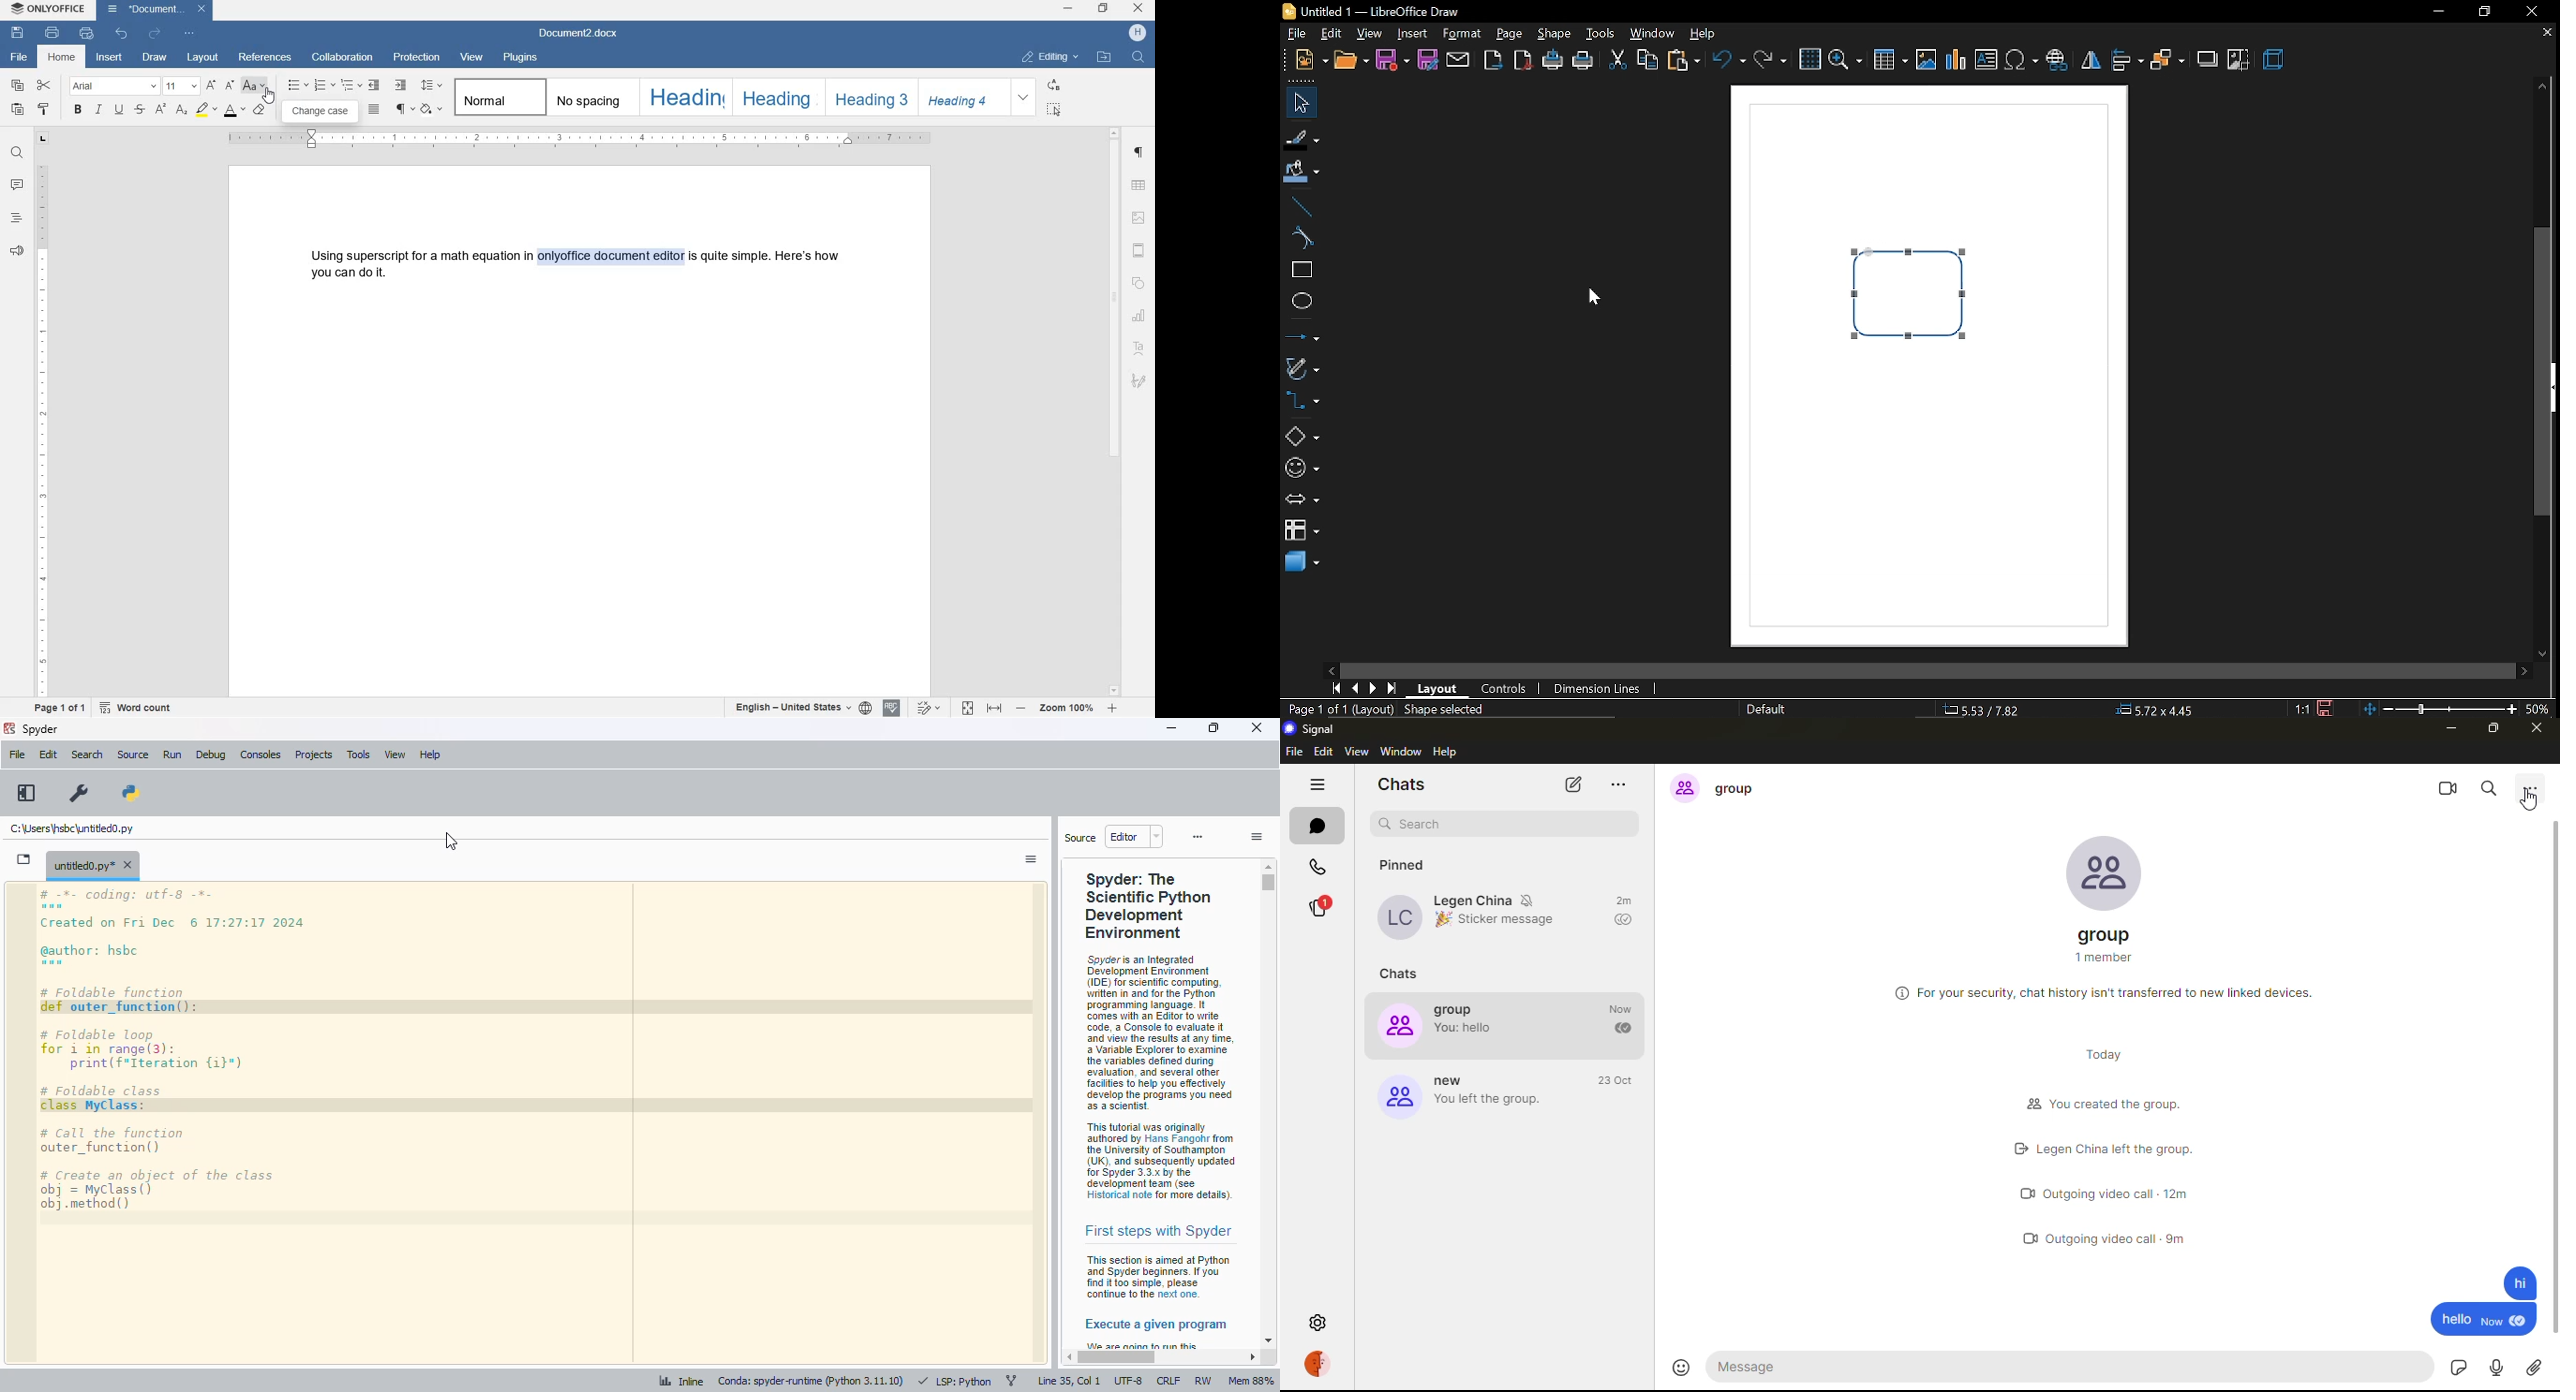  I want to click on subscript, so click(181, 111).